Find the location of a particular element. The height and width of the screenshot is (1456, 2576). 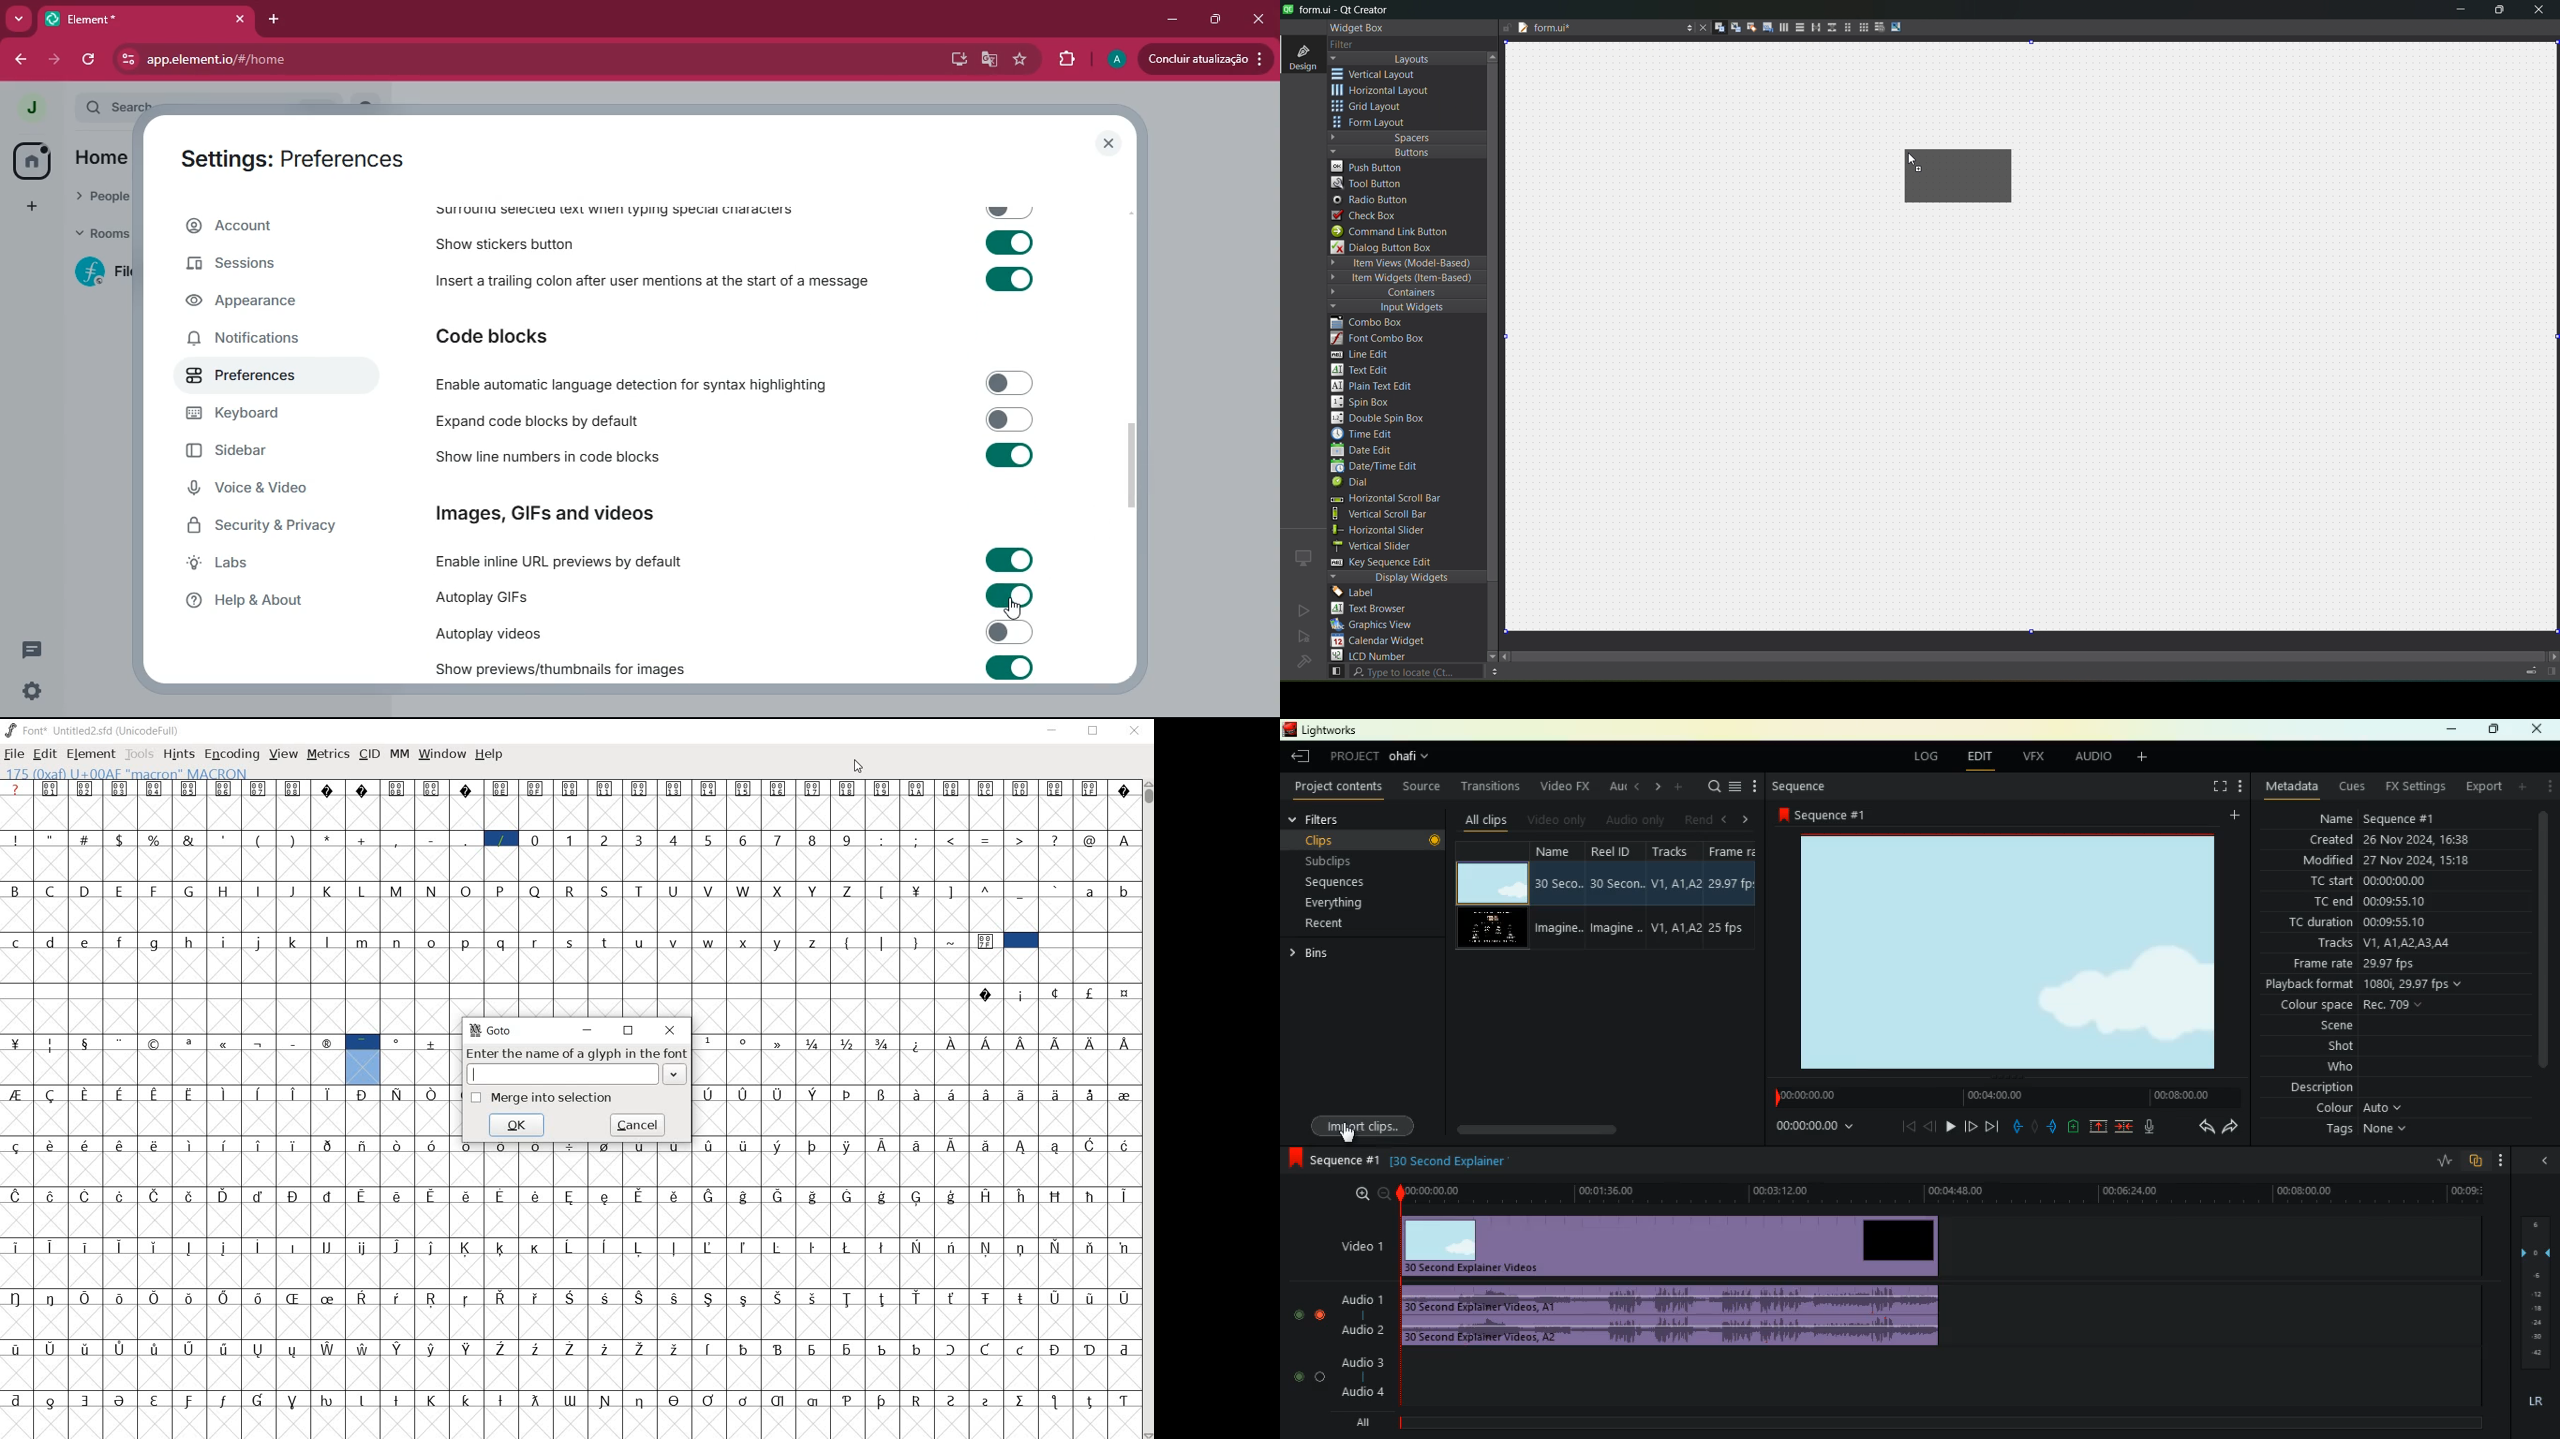

push is located at coordinates (2054, 1127).